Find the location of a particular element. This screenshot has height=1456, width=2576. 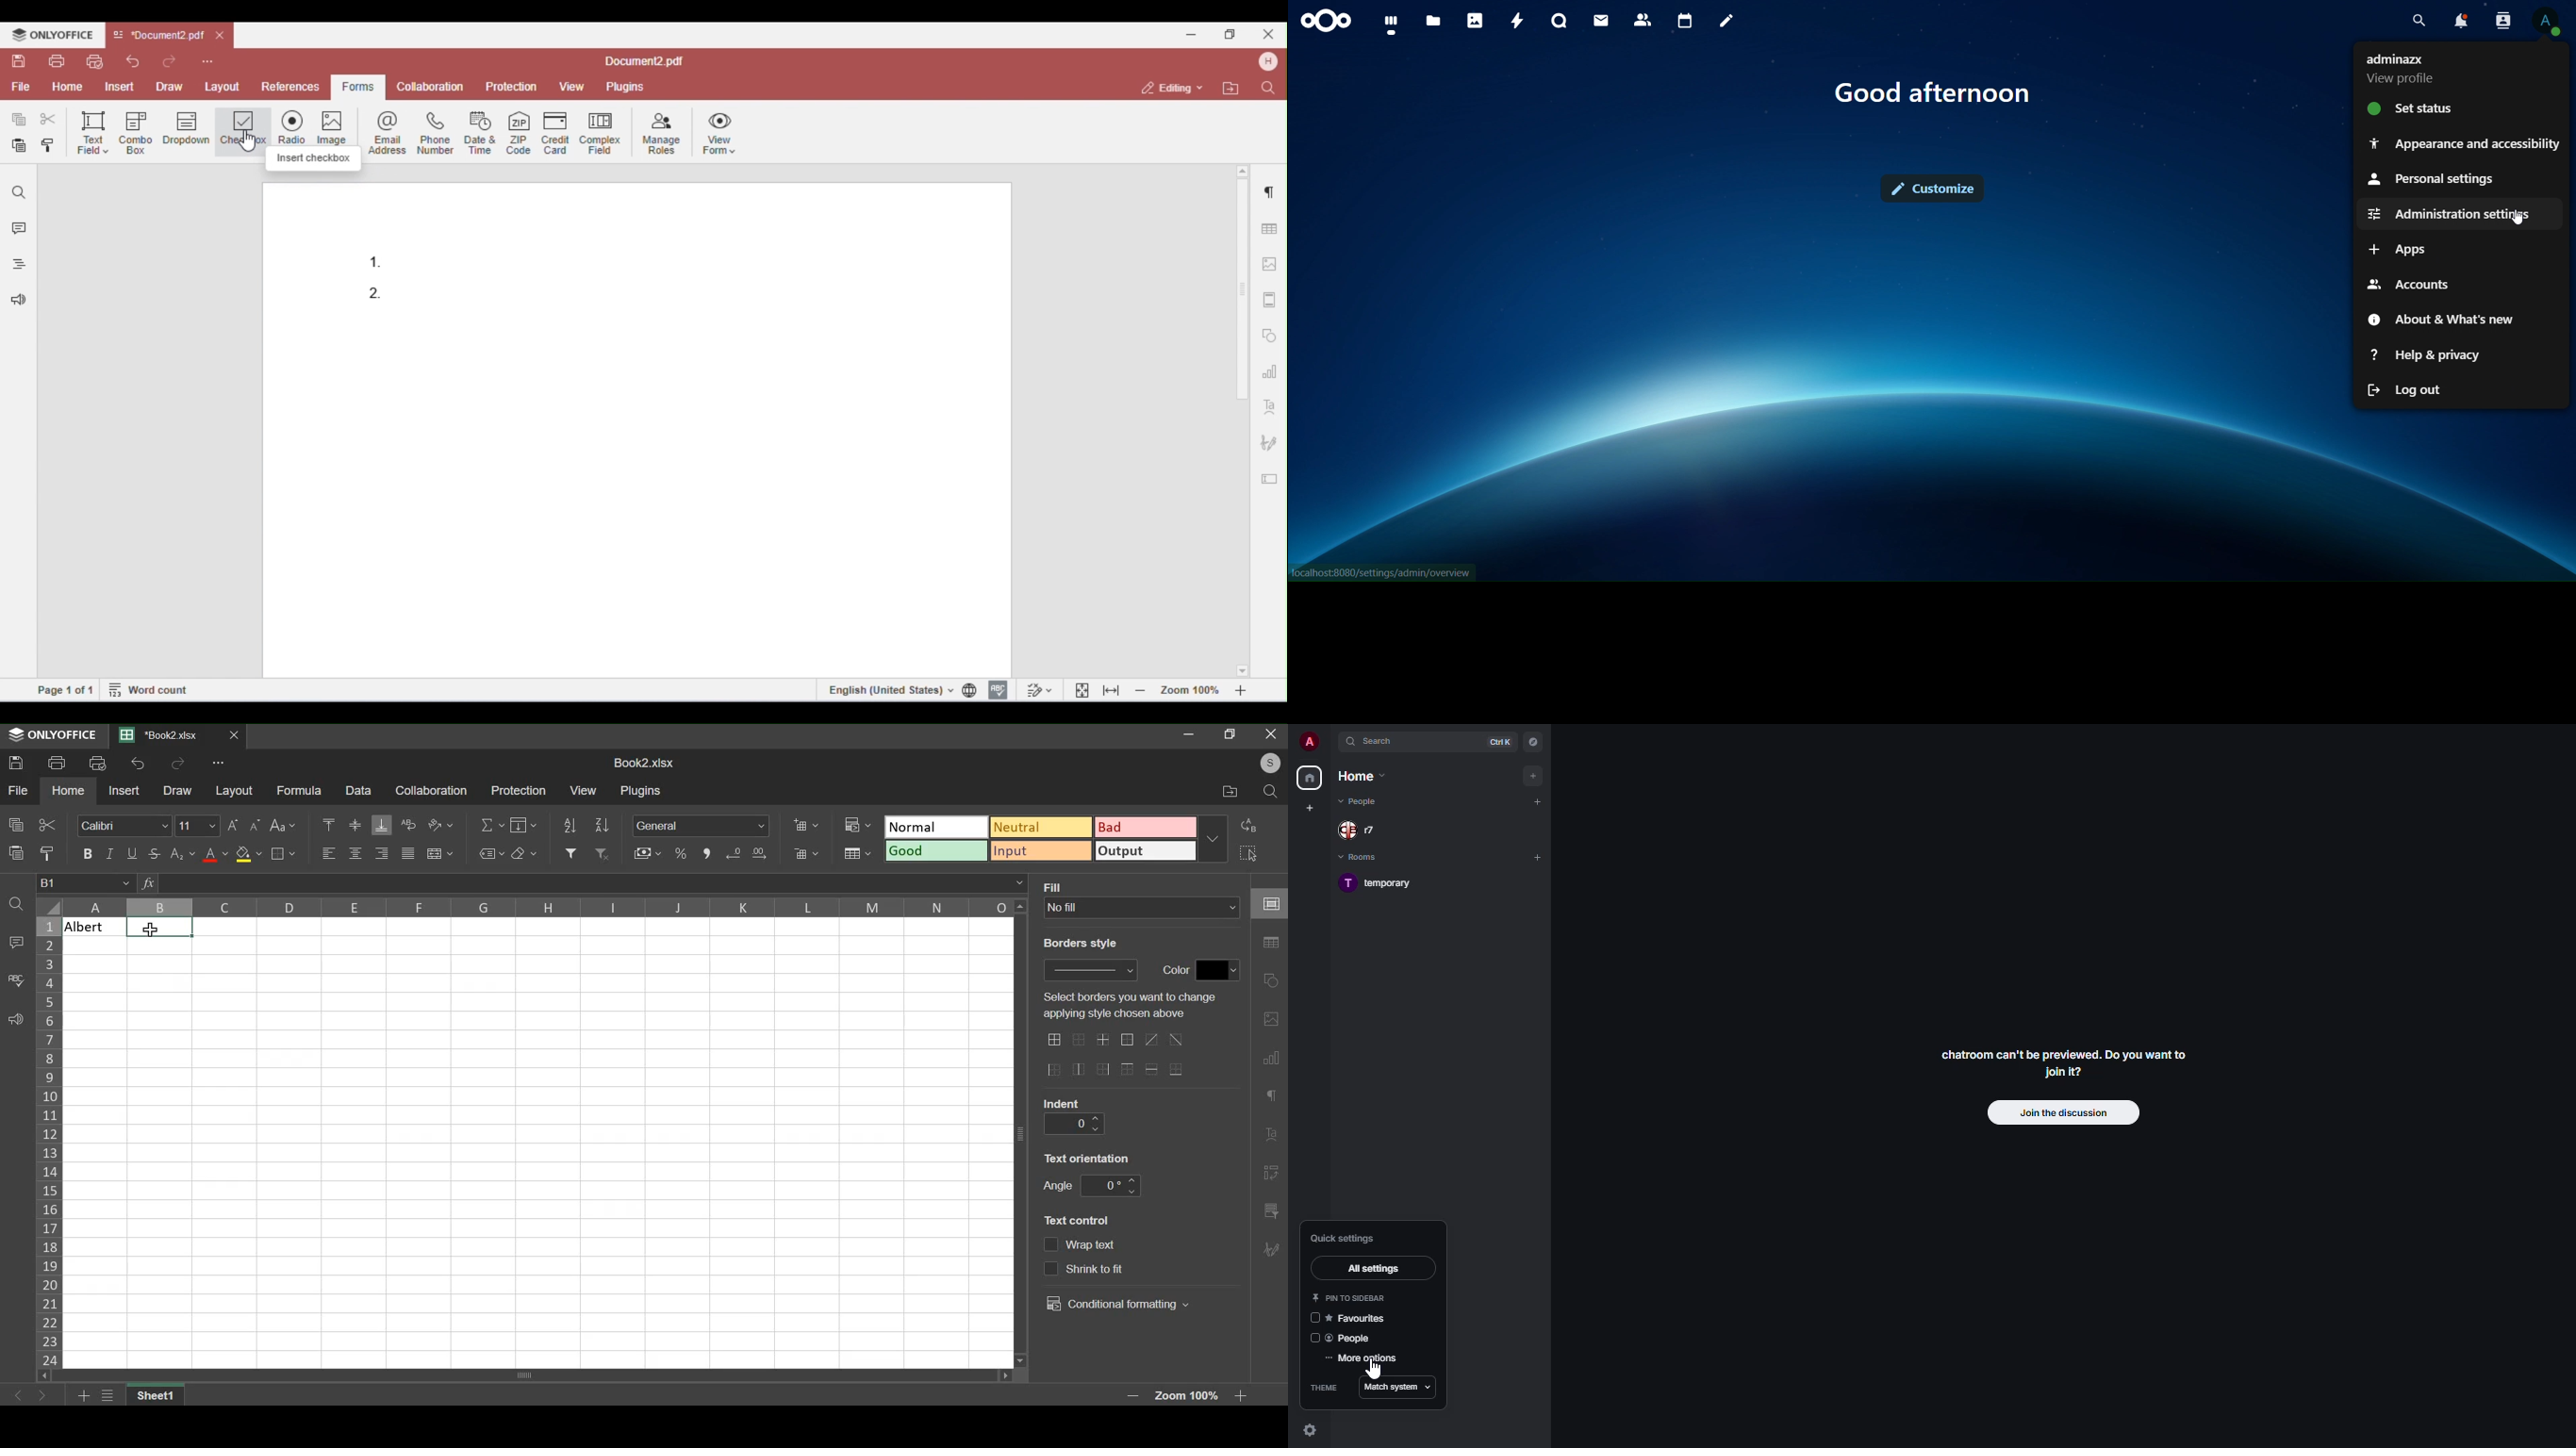

wrap text is located at coordinates (407, 824).